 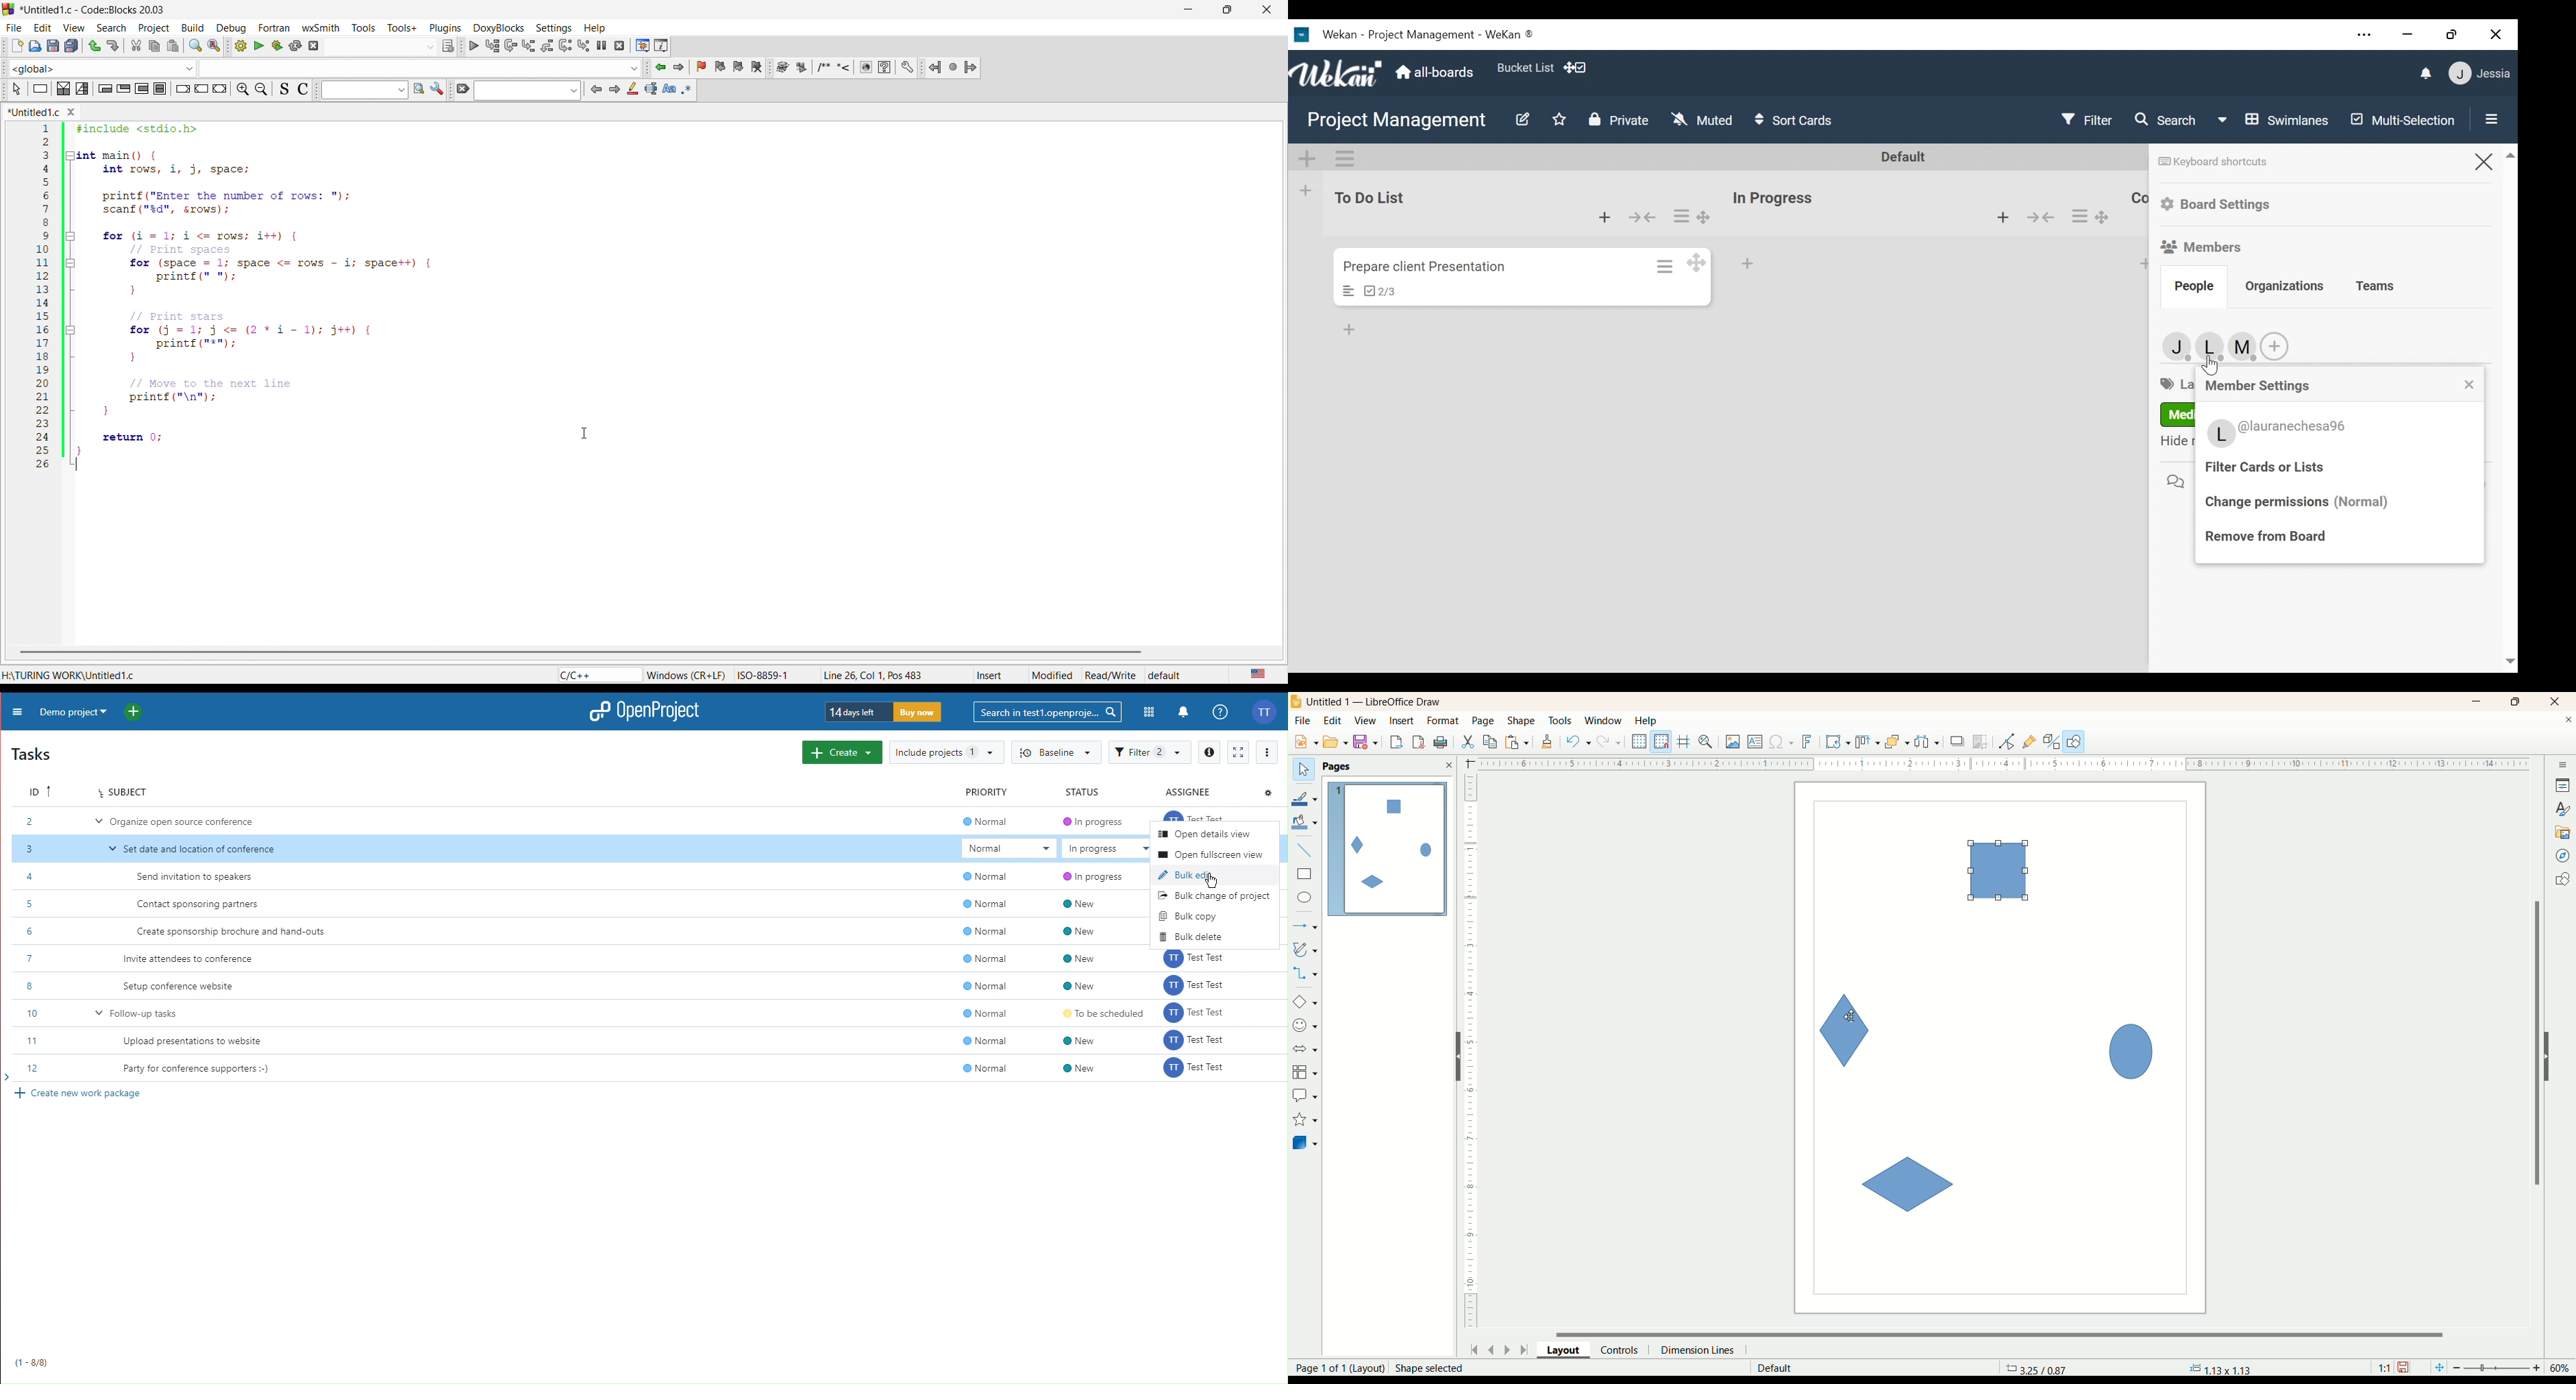 I want to click on icon, so click(x=201, y=90).